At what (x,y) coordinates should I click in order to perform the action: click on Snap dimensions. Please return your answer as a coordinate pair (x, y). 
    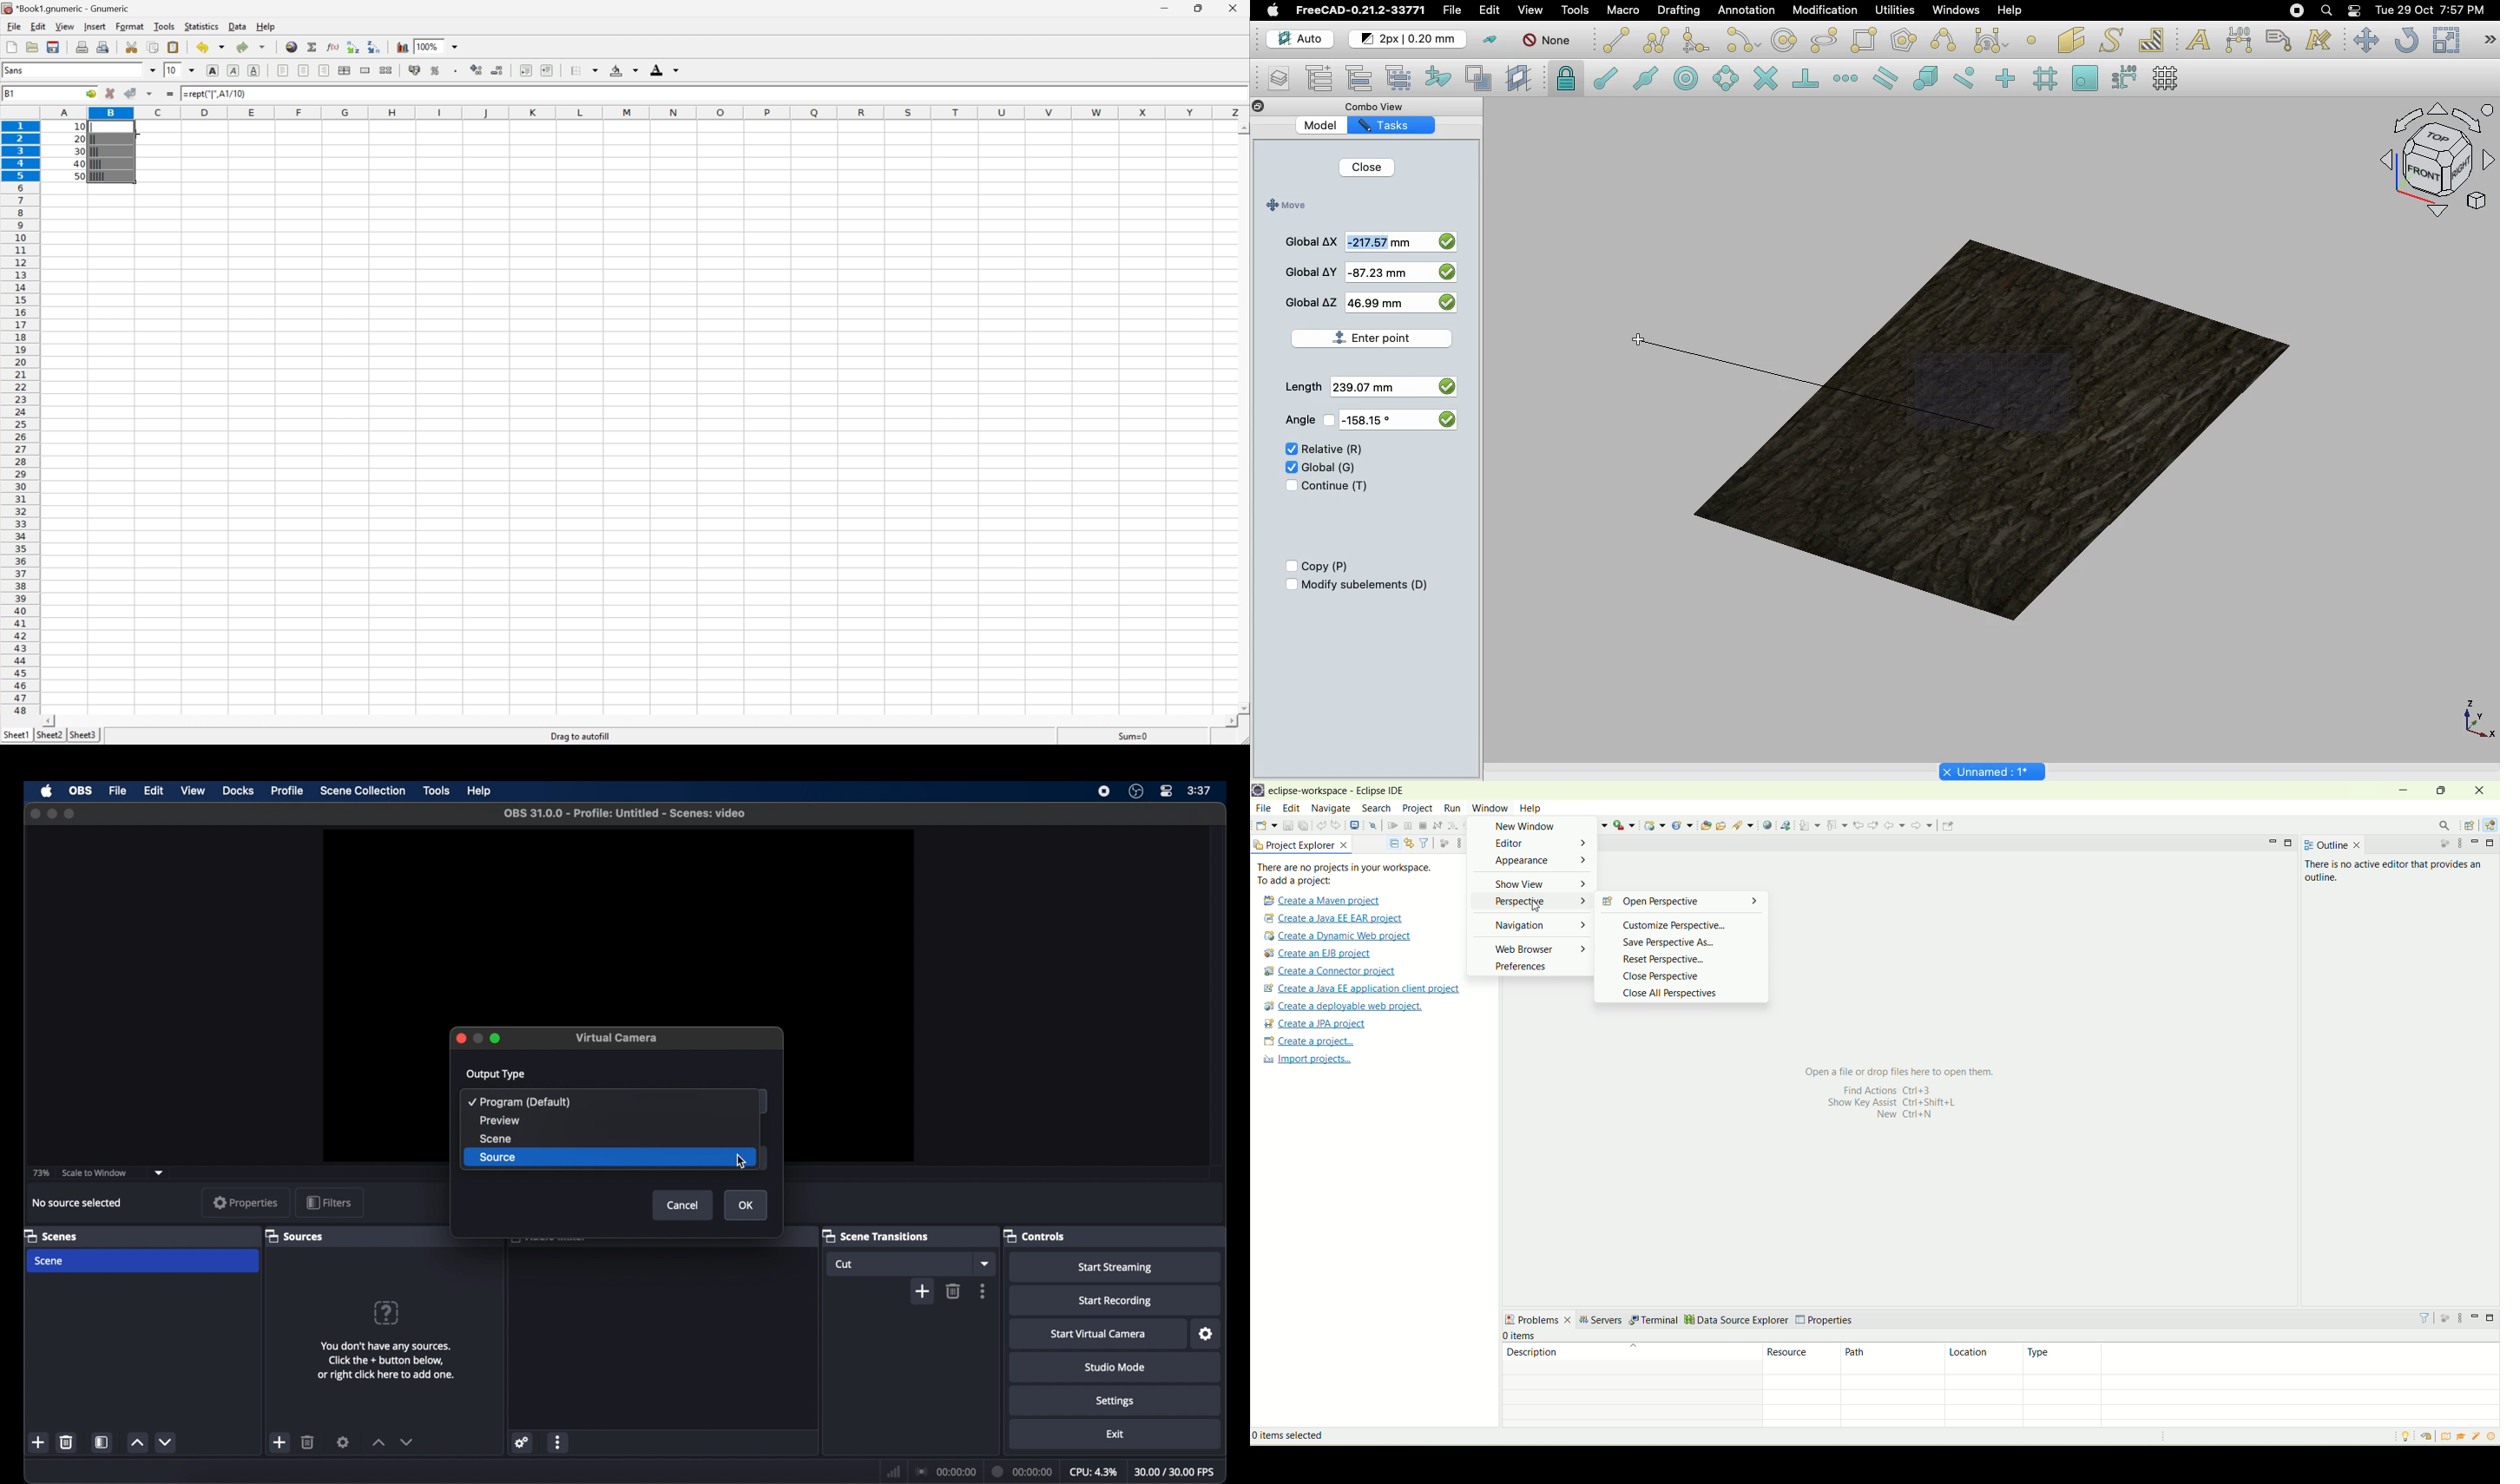
    Looking at the image, I should click on (2125, 78).